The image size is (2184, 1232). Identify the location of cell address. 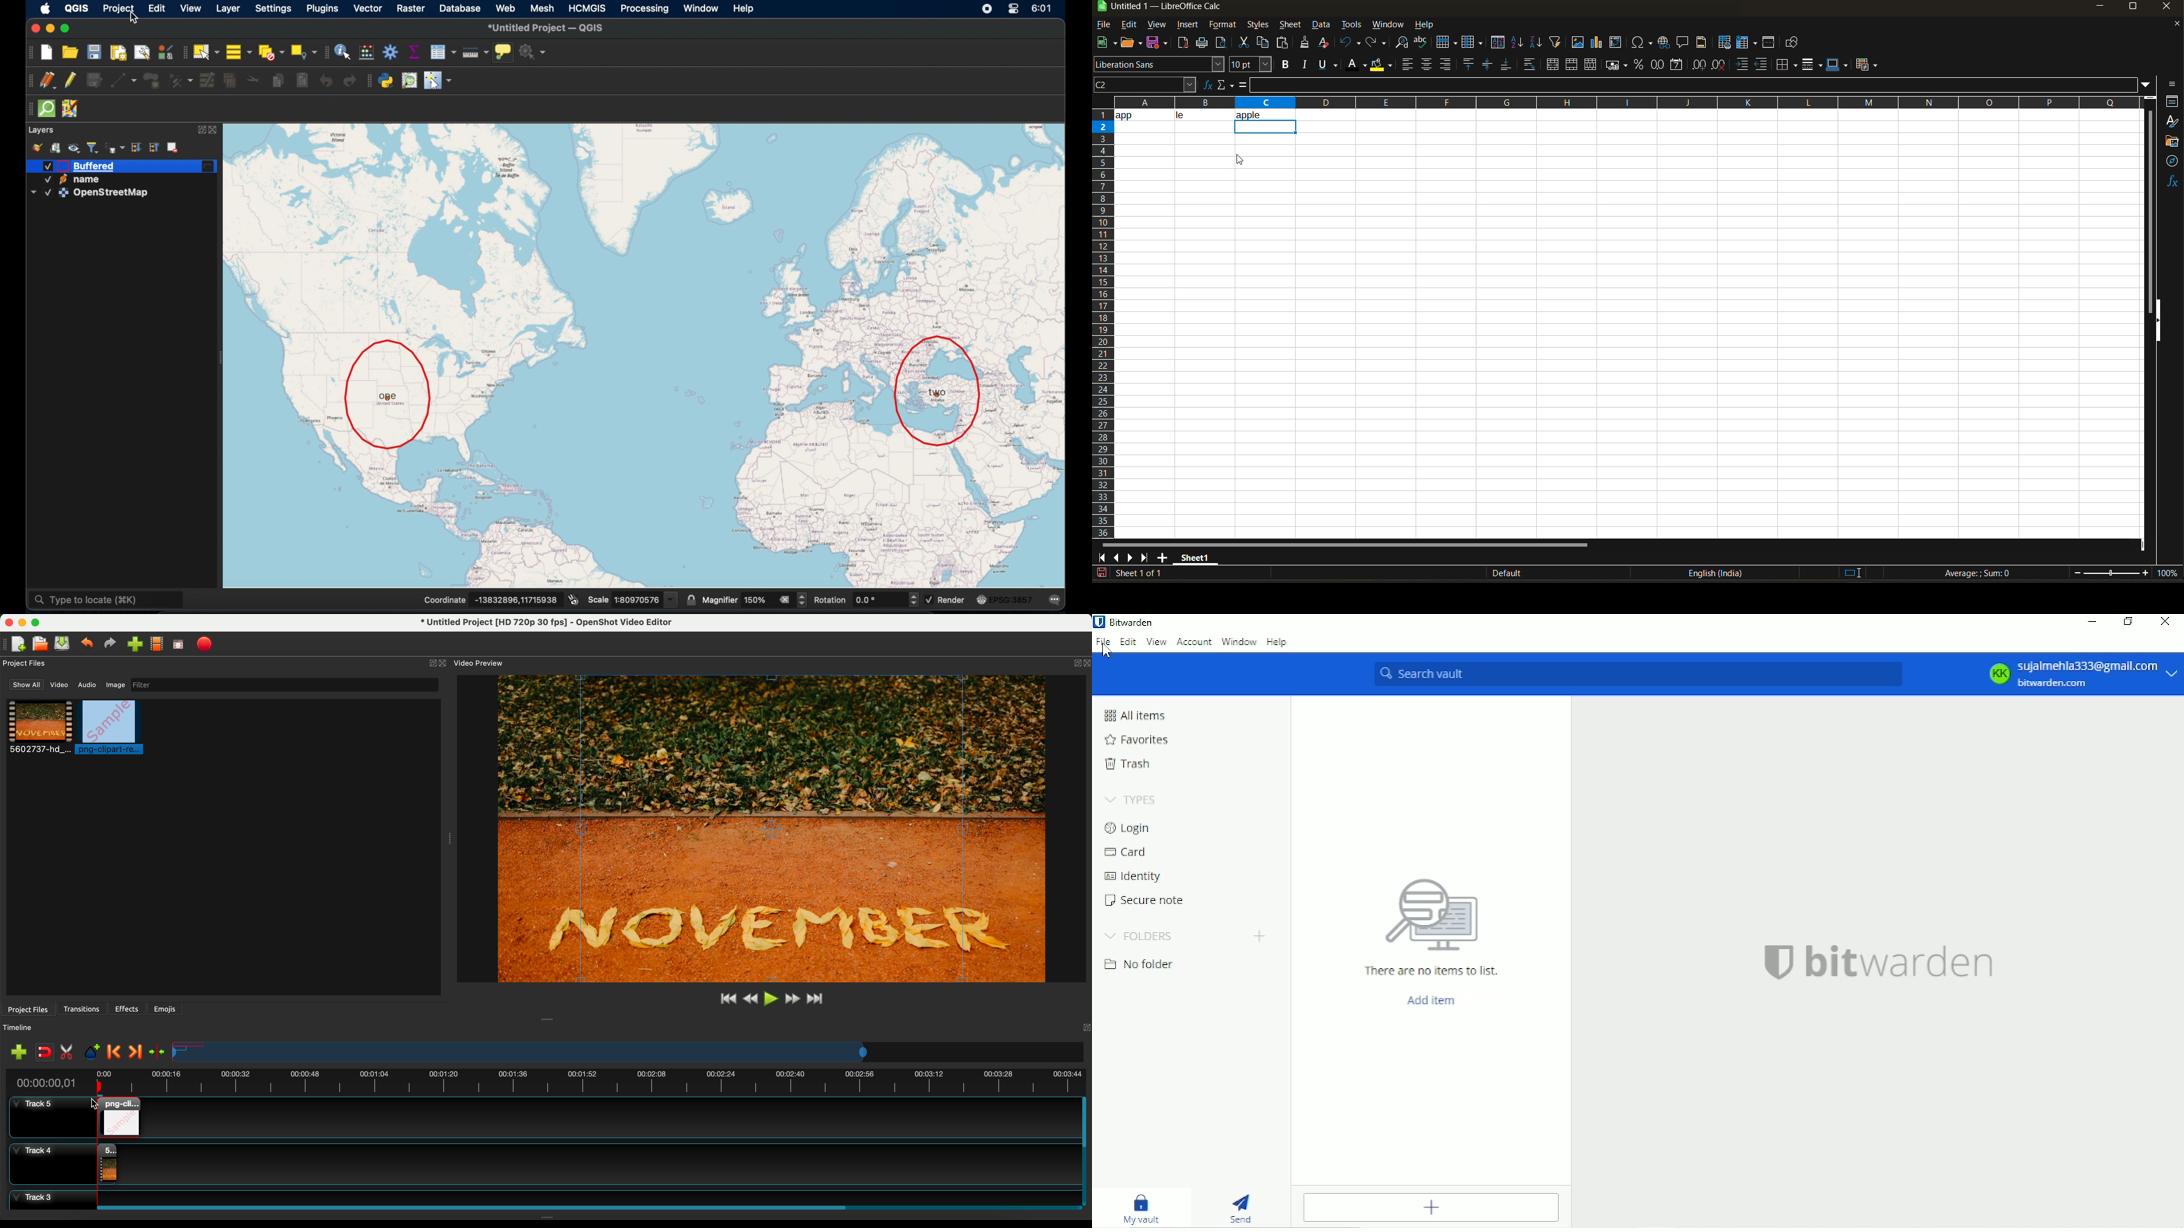
(1144, 84).